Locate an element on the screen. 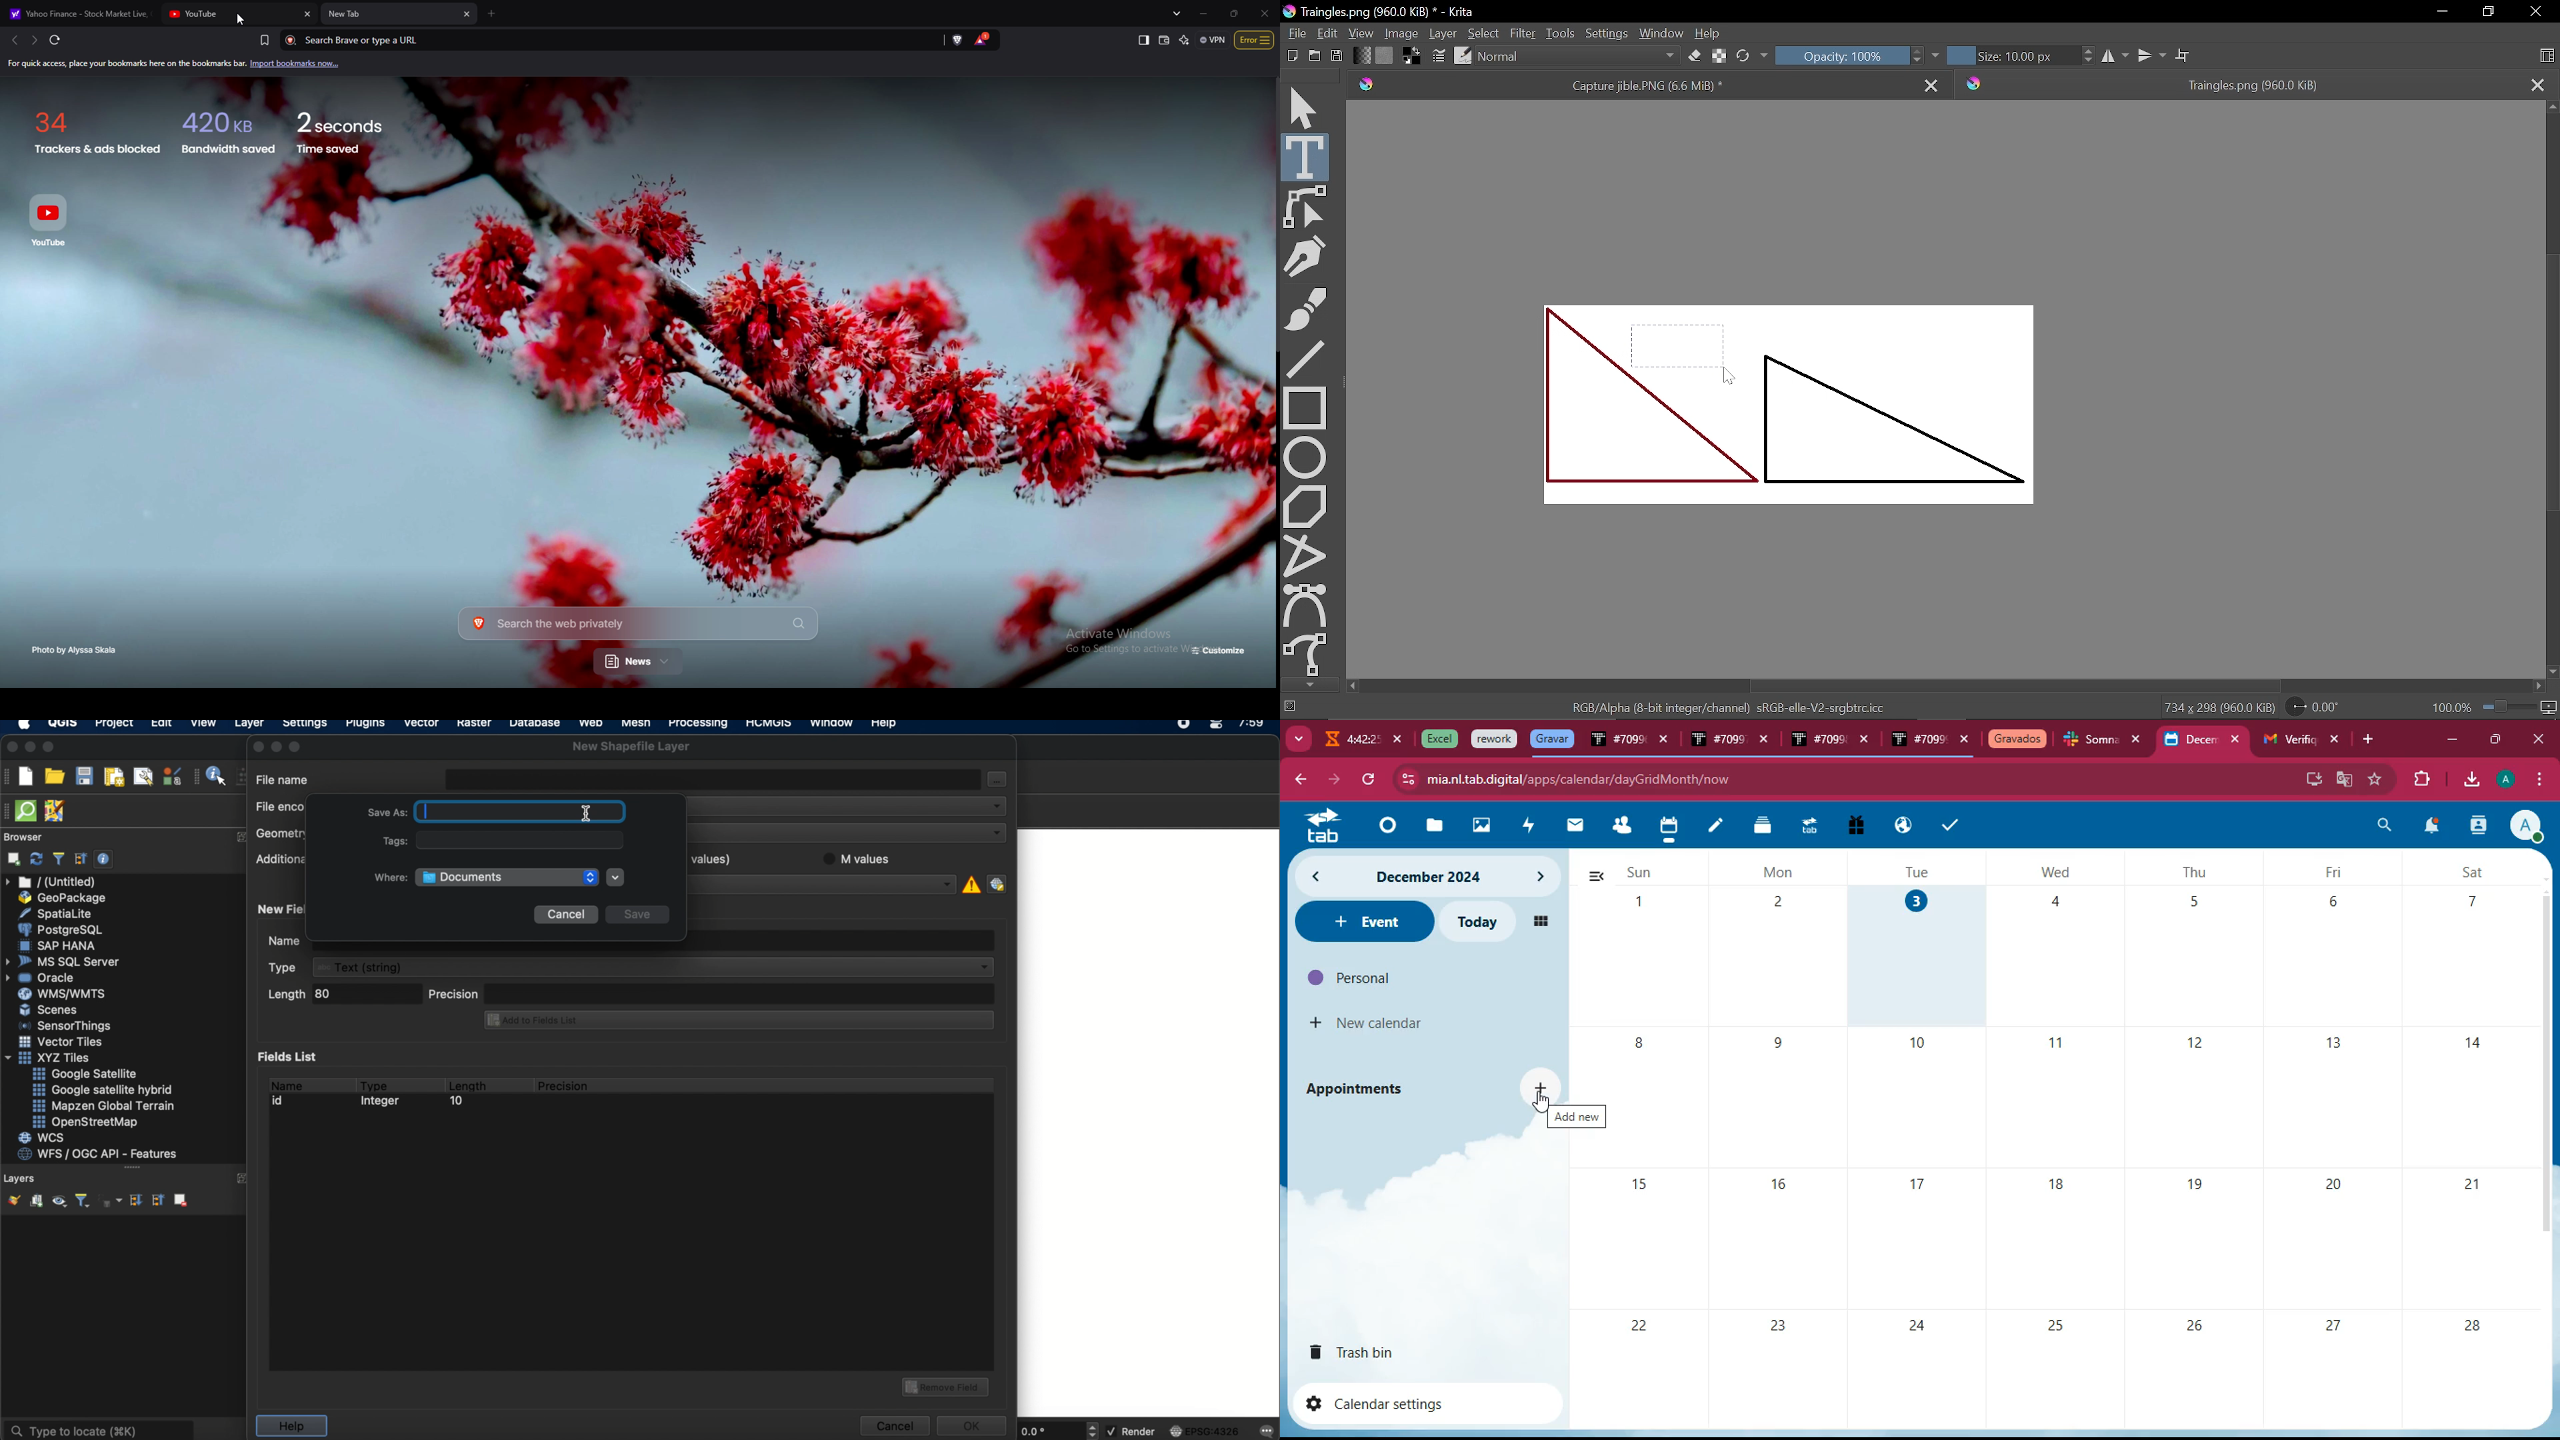 The image size is (2576, 1456). image is located at coordinates (1482, 828).